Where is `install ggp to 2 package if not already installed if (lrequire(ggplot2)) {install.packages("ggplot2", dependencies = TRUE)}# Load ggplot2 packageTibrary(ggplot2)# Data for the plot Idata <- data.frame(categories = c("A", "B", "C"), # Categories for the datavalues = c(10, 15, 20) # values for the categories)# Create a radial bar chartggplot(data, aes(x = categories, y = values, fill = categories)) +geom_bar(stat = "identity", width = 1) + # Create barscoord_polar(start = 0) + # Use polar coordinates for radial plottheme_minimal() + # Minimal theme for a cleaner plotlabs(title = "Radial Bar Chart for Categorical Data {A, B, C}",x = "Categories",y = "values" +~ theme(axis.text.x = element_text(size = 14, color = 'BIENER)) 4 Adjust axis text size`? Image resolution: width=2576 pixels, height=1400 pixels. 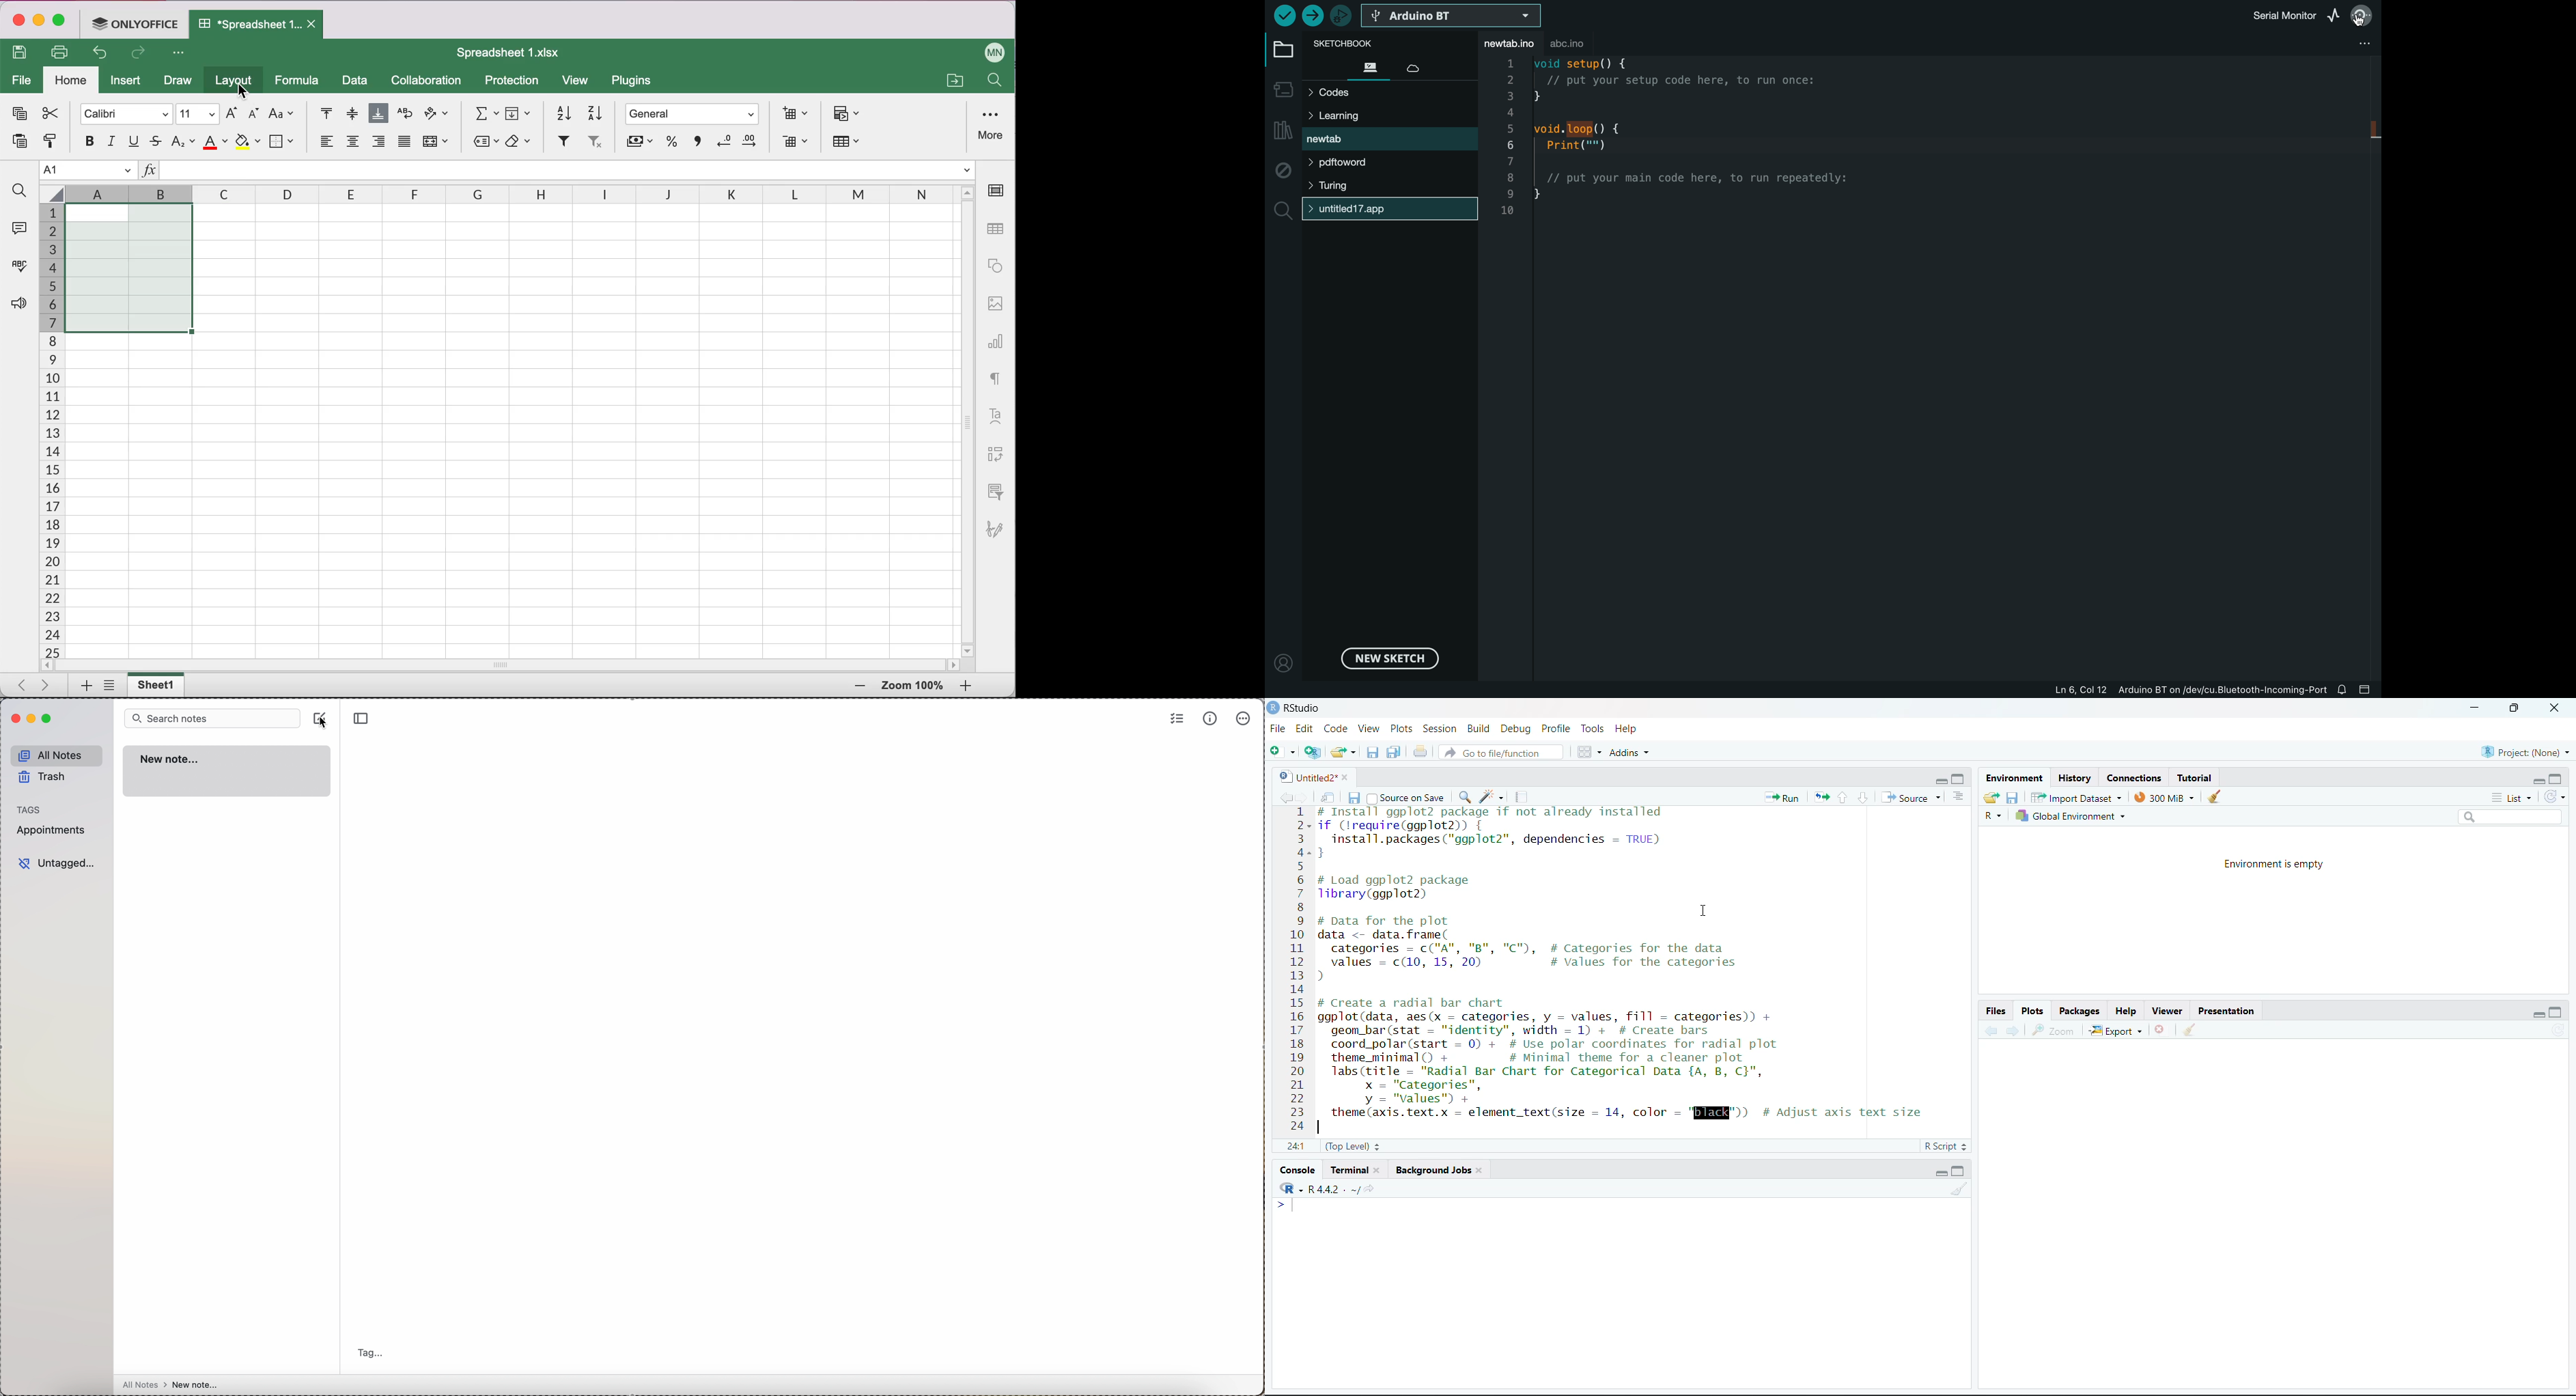 install ggp to 2 package if not already installed if (lrequire(ggplot2)) {install.packages("ggplot2", dependencies = TRUE)}# Load ggplot2 packageTibrary(ggplot2)# Data for the plot Idata <- data.frame(categories = c("A", "B", "C"), # Categories for the datavalues = c(10, 15, 20) # values for the categories)# Create a radial bar chartggplot(data, aes(x = categories, y = values, fill = categories)) +geom_bar(stat = "identity", width = 1) + # Create barscoord_polar(start = 0) + # Use polar coordinates for radial plottheme_minimal() + # Minimal theme for a cleaner plotlabs(title = "Radial Bar Chart for Categorical Data {A, B, C}",x = "Categories",y = "values" +~ theme(axis.text.x = element_text(size = 14, color = 'BIENER)) 4 Adjust axis text size is located at coordinates (1636, 966).